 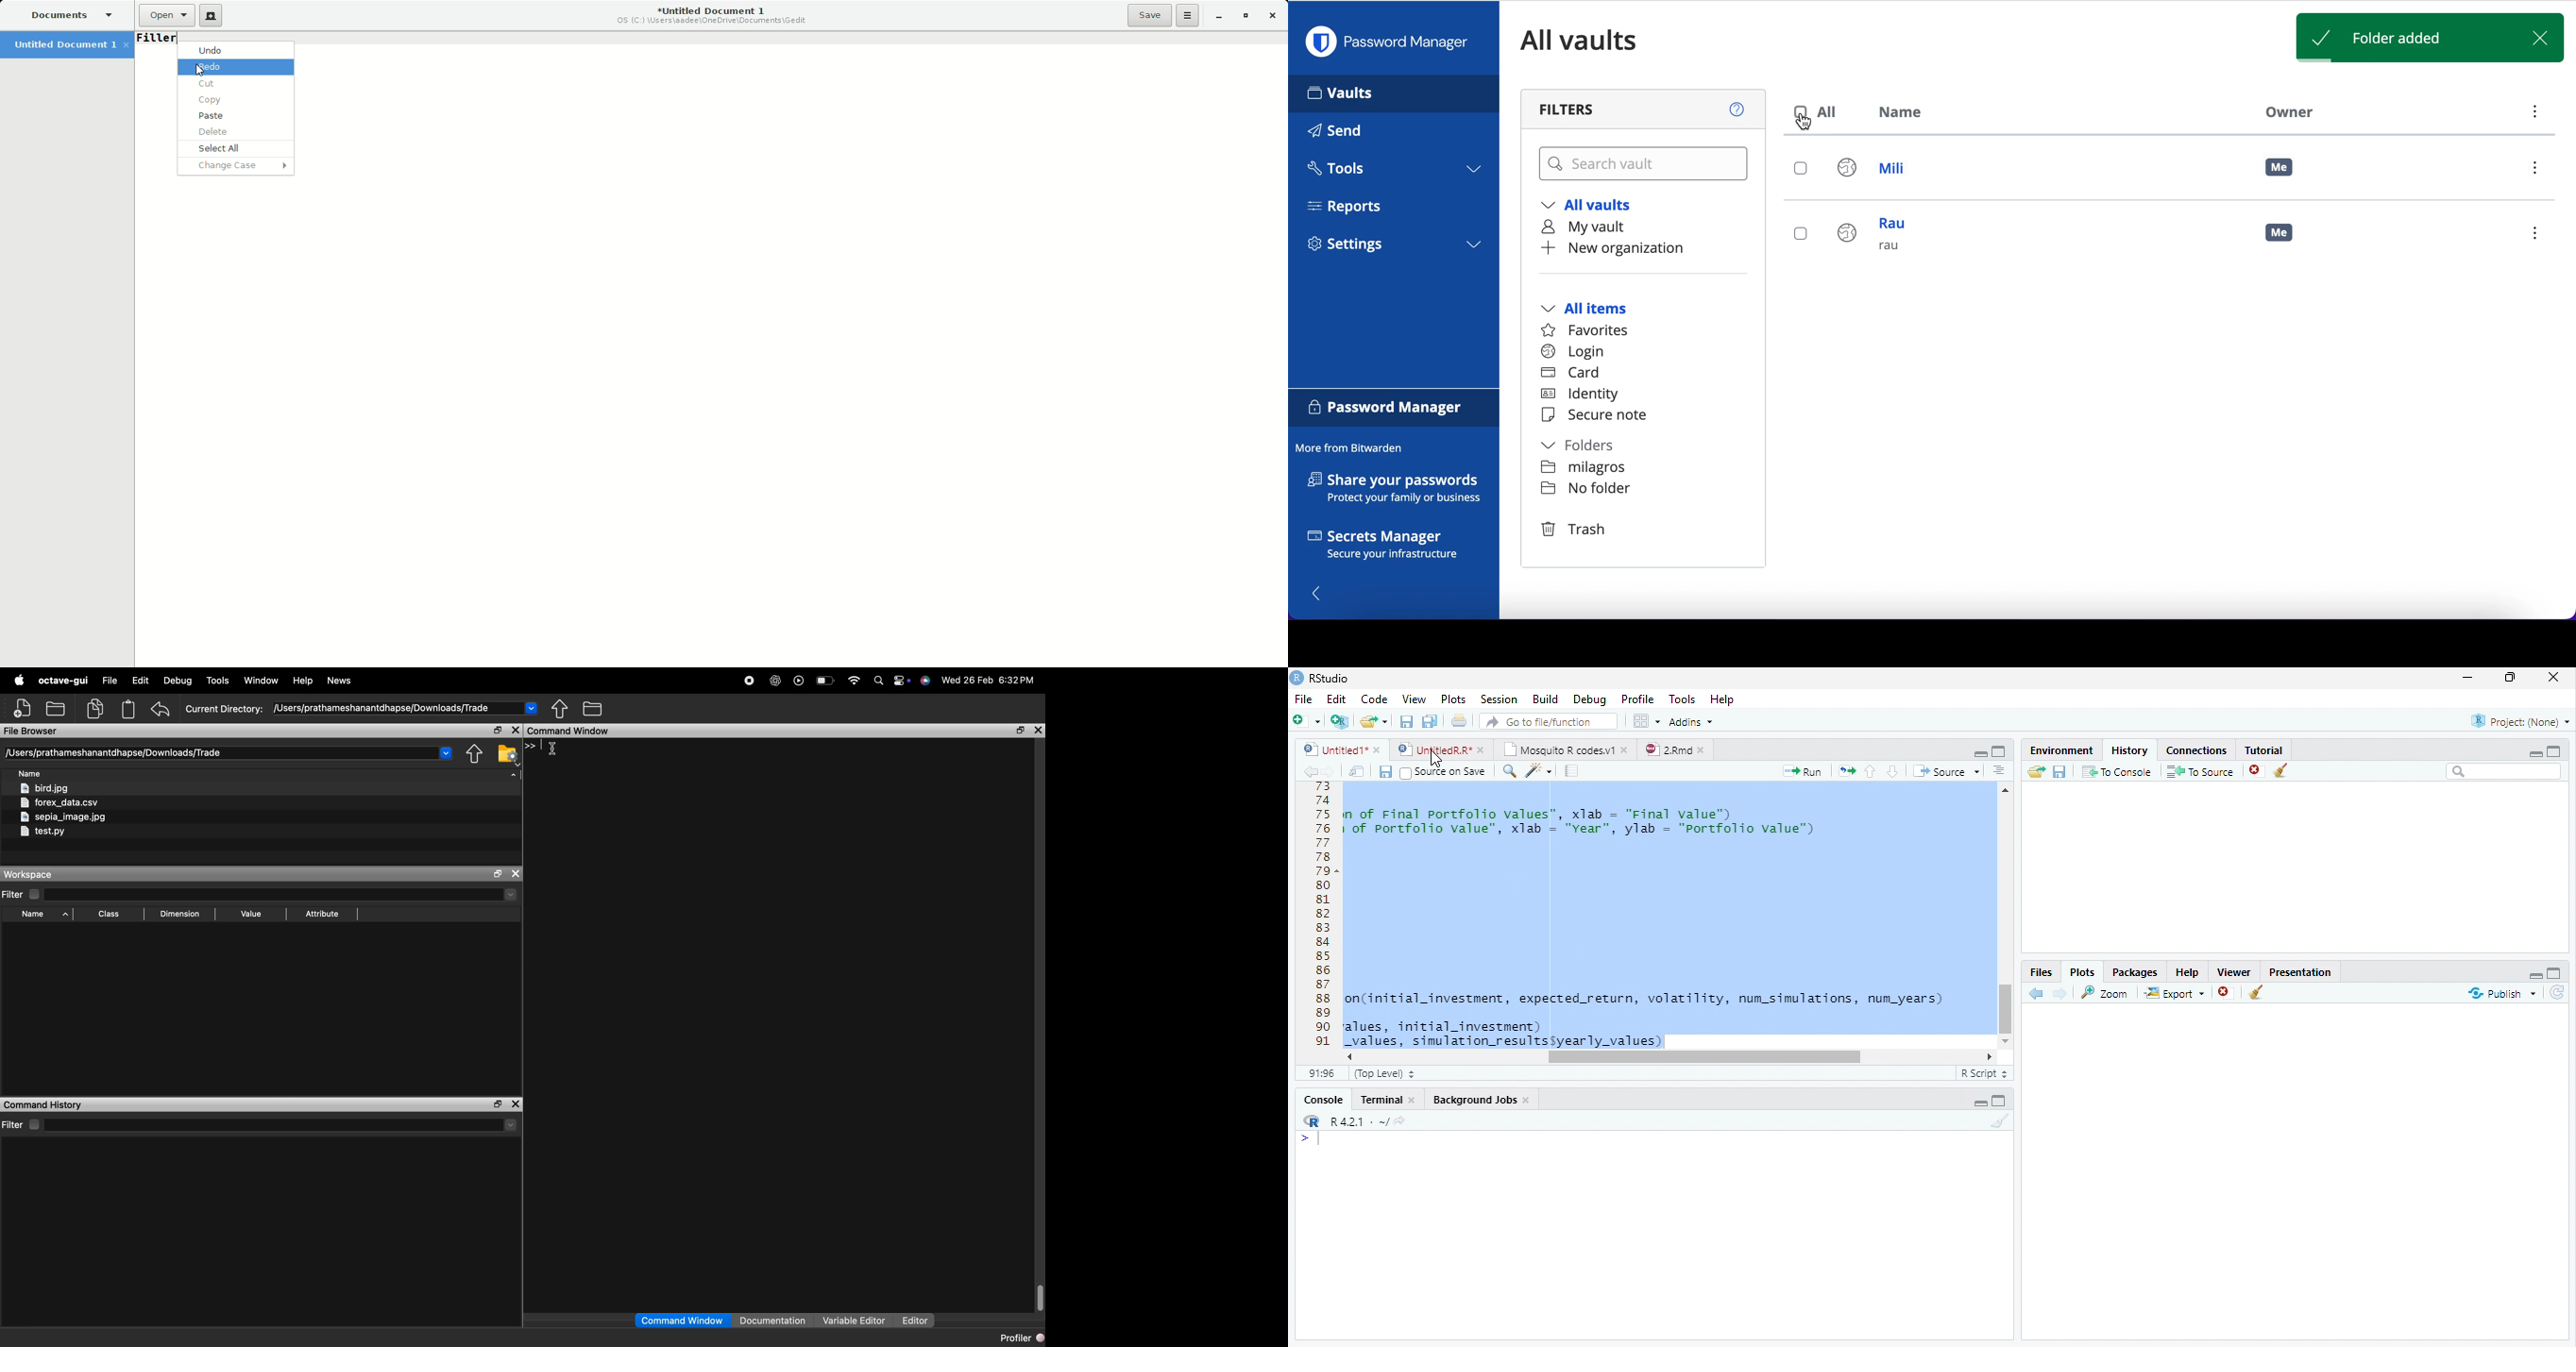 What do you see at coordinates (2200, 771) in the screenshot?
I see `To Source` at bounding box center [2200, 771].